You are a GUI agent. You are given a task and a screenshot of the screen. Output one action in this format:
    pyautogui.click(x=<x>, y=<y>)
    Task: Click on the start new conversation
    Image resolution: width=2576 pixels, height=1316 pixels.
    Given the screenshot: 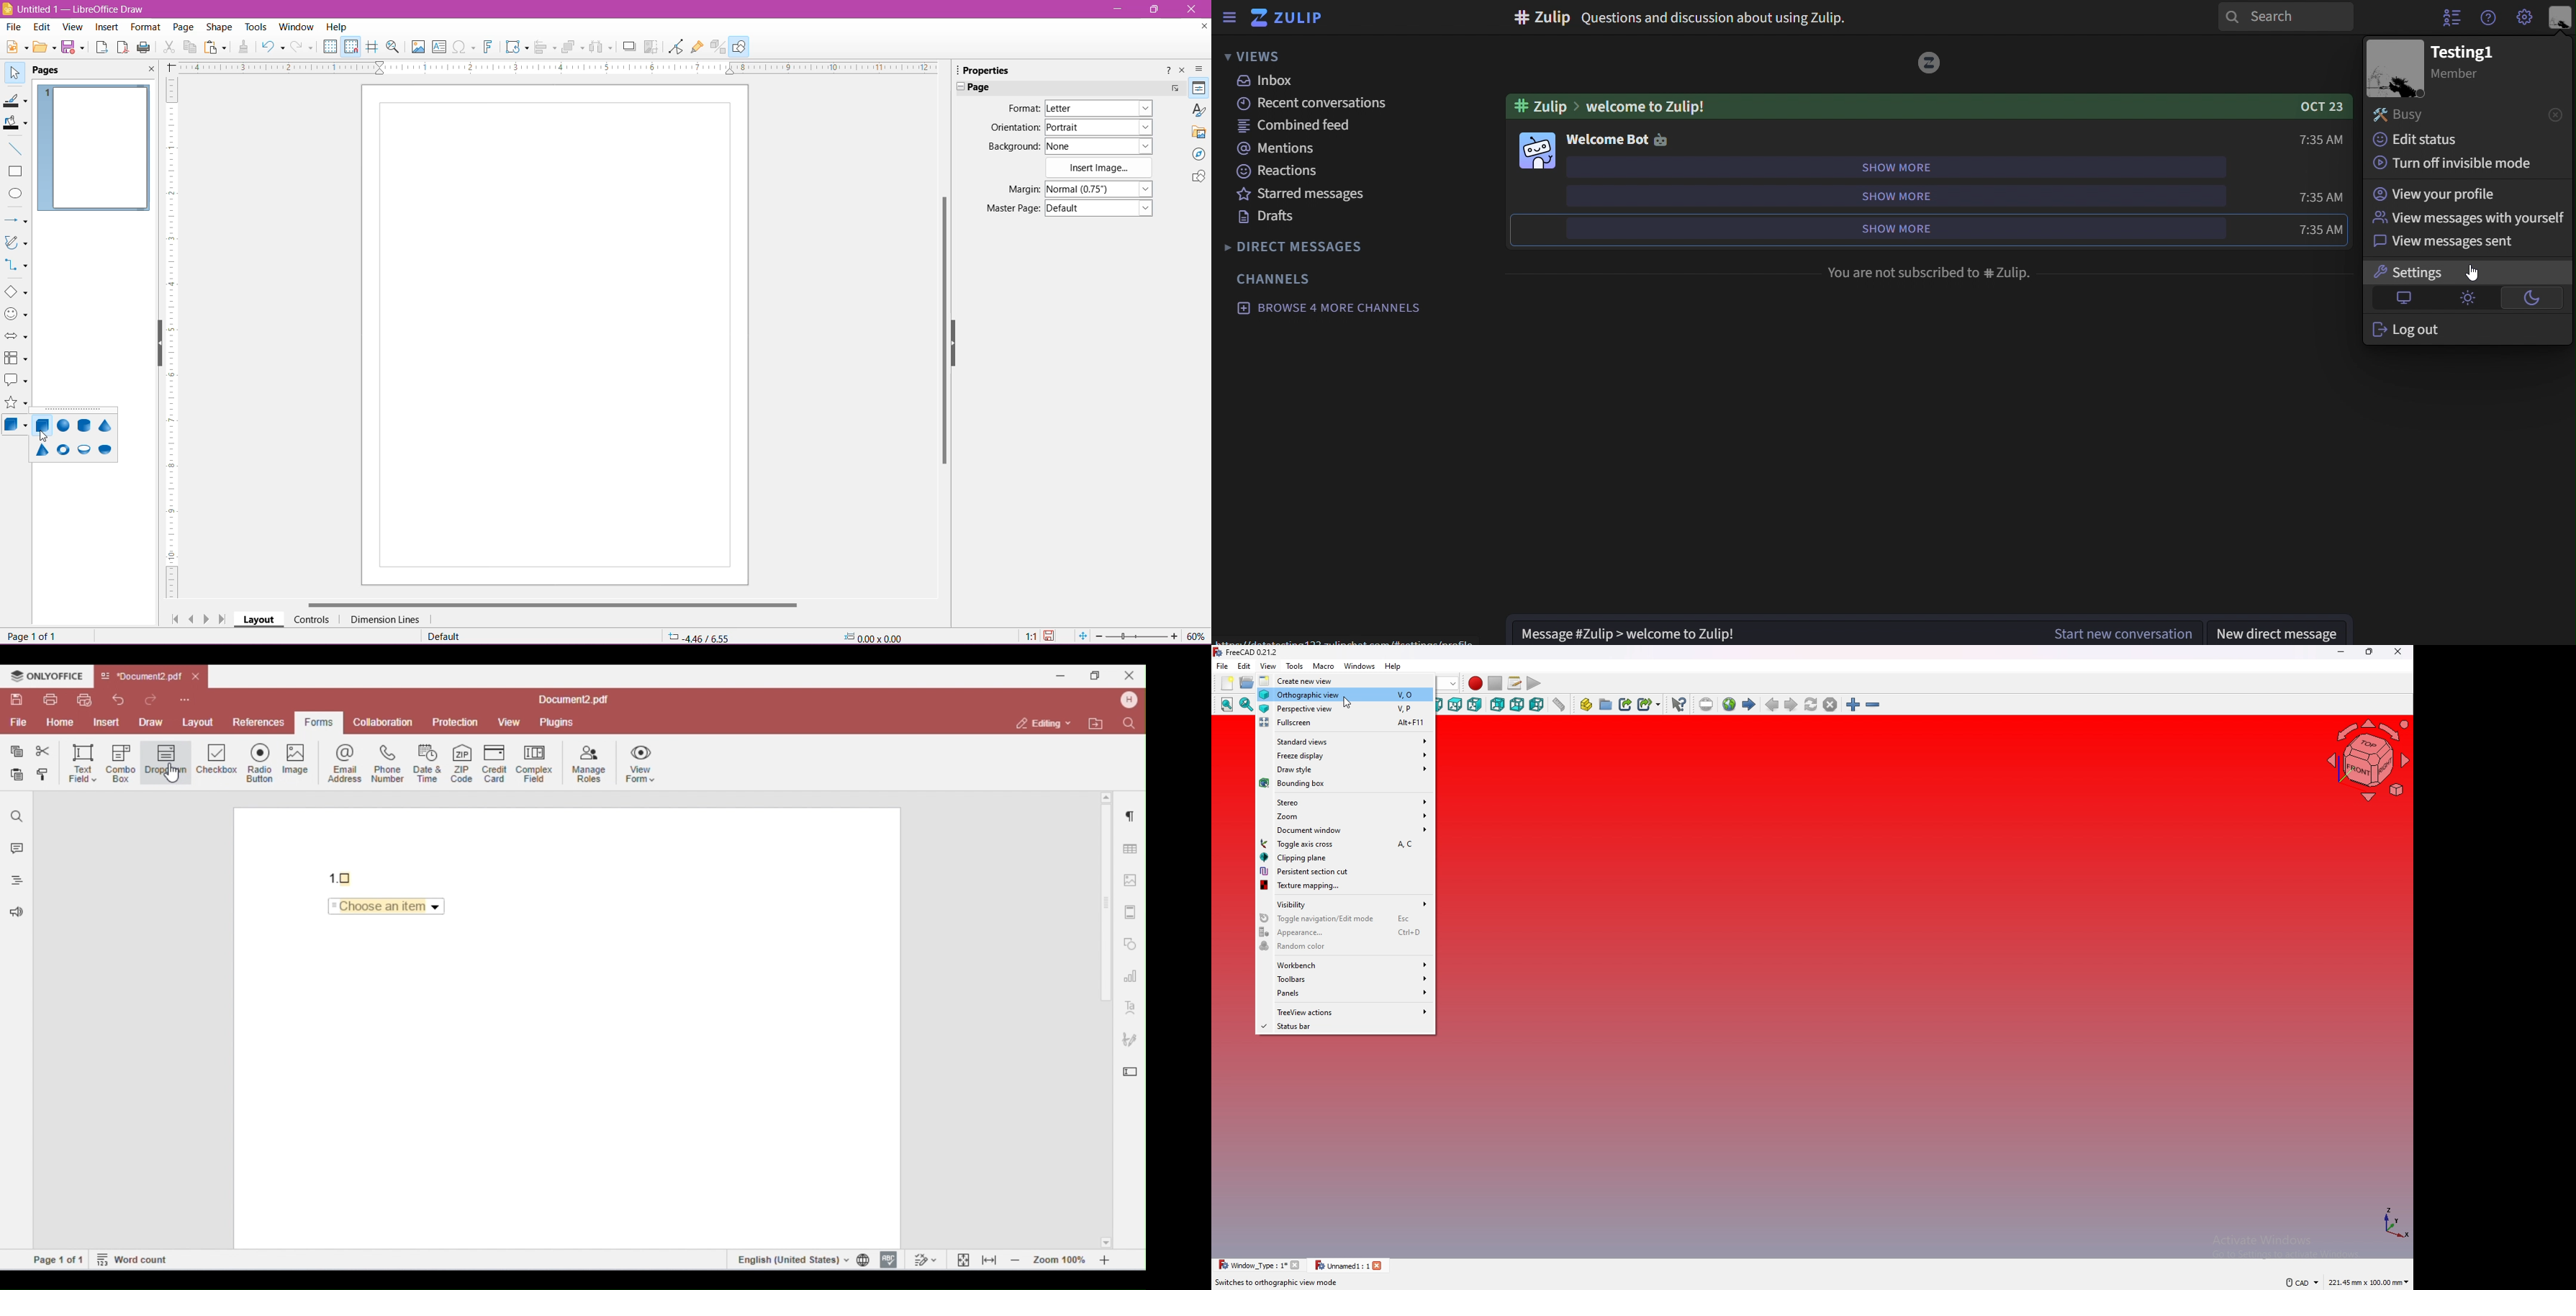 What is the action you would take?
    pyautogui.click(x=2113, y=632)
    